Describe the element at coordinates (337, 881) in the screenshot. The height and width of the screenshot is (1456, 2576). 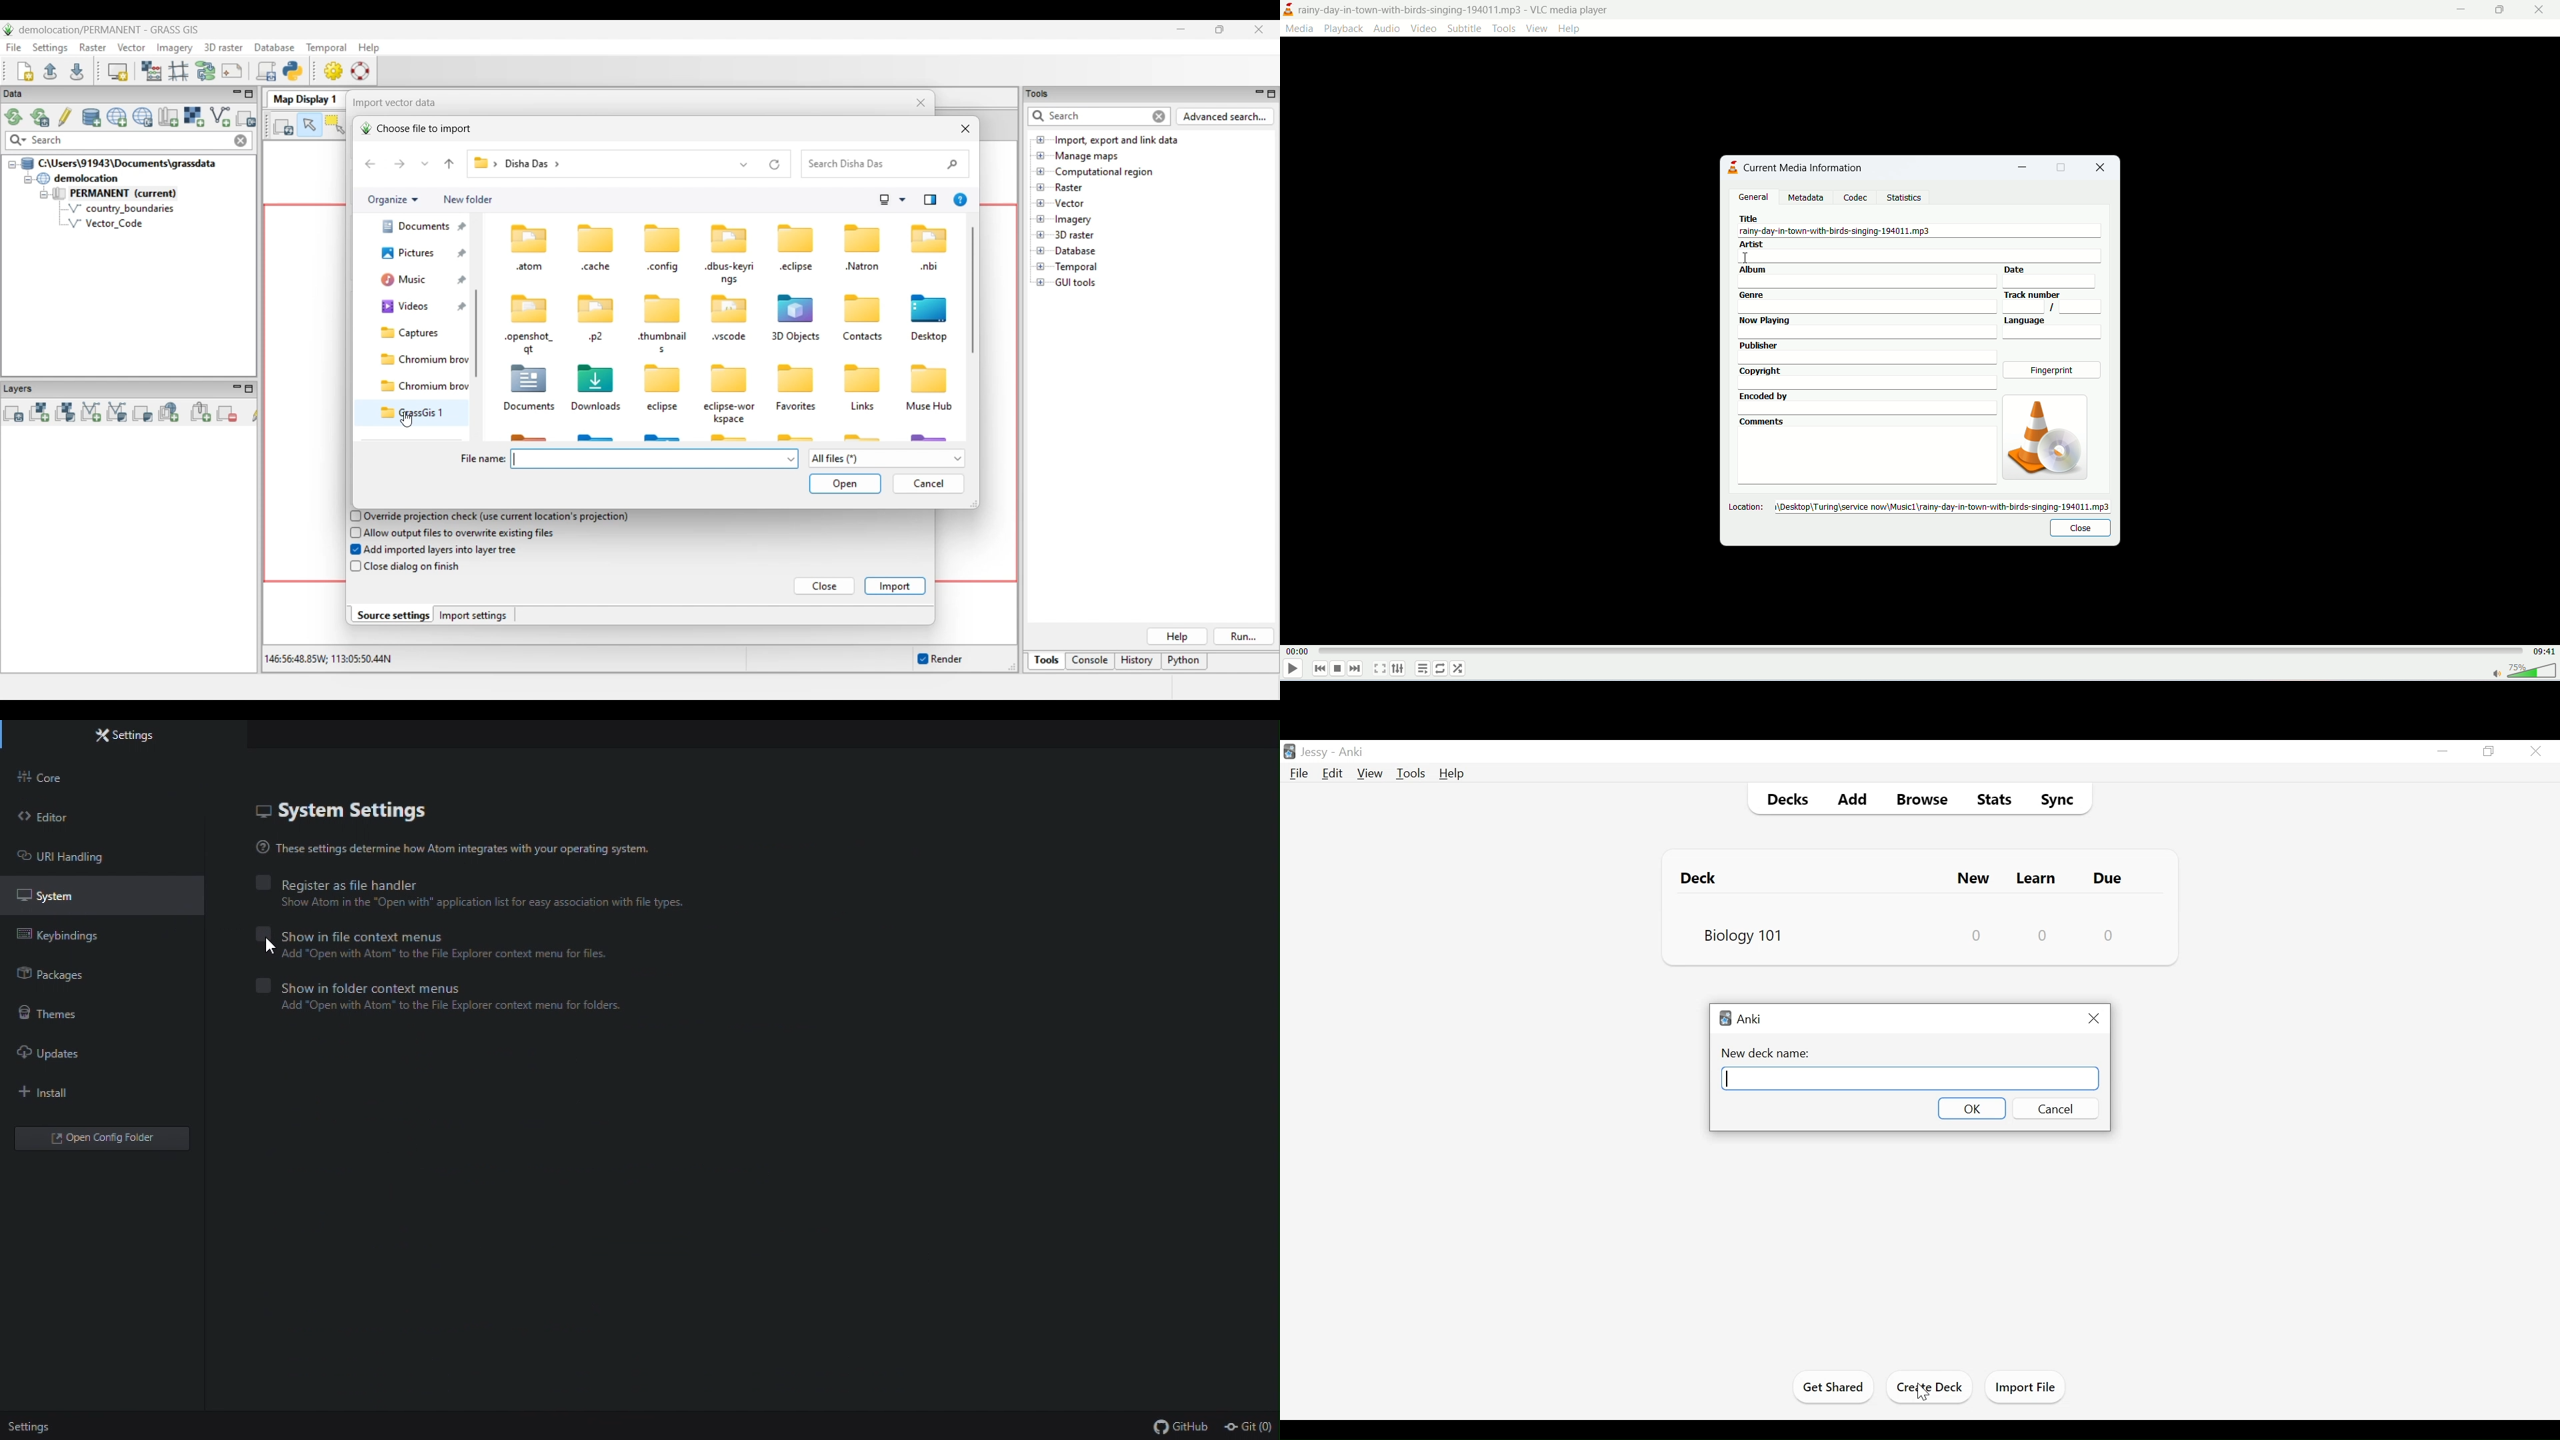
I see `Register as file handler` at that location.